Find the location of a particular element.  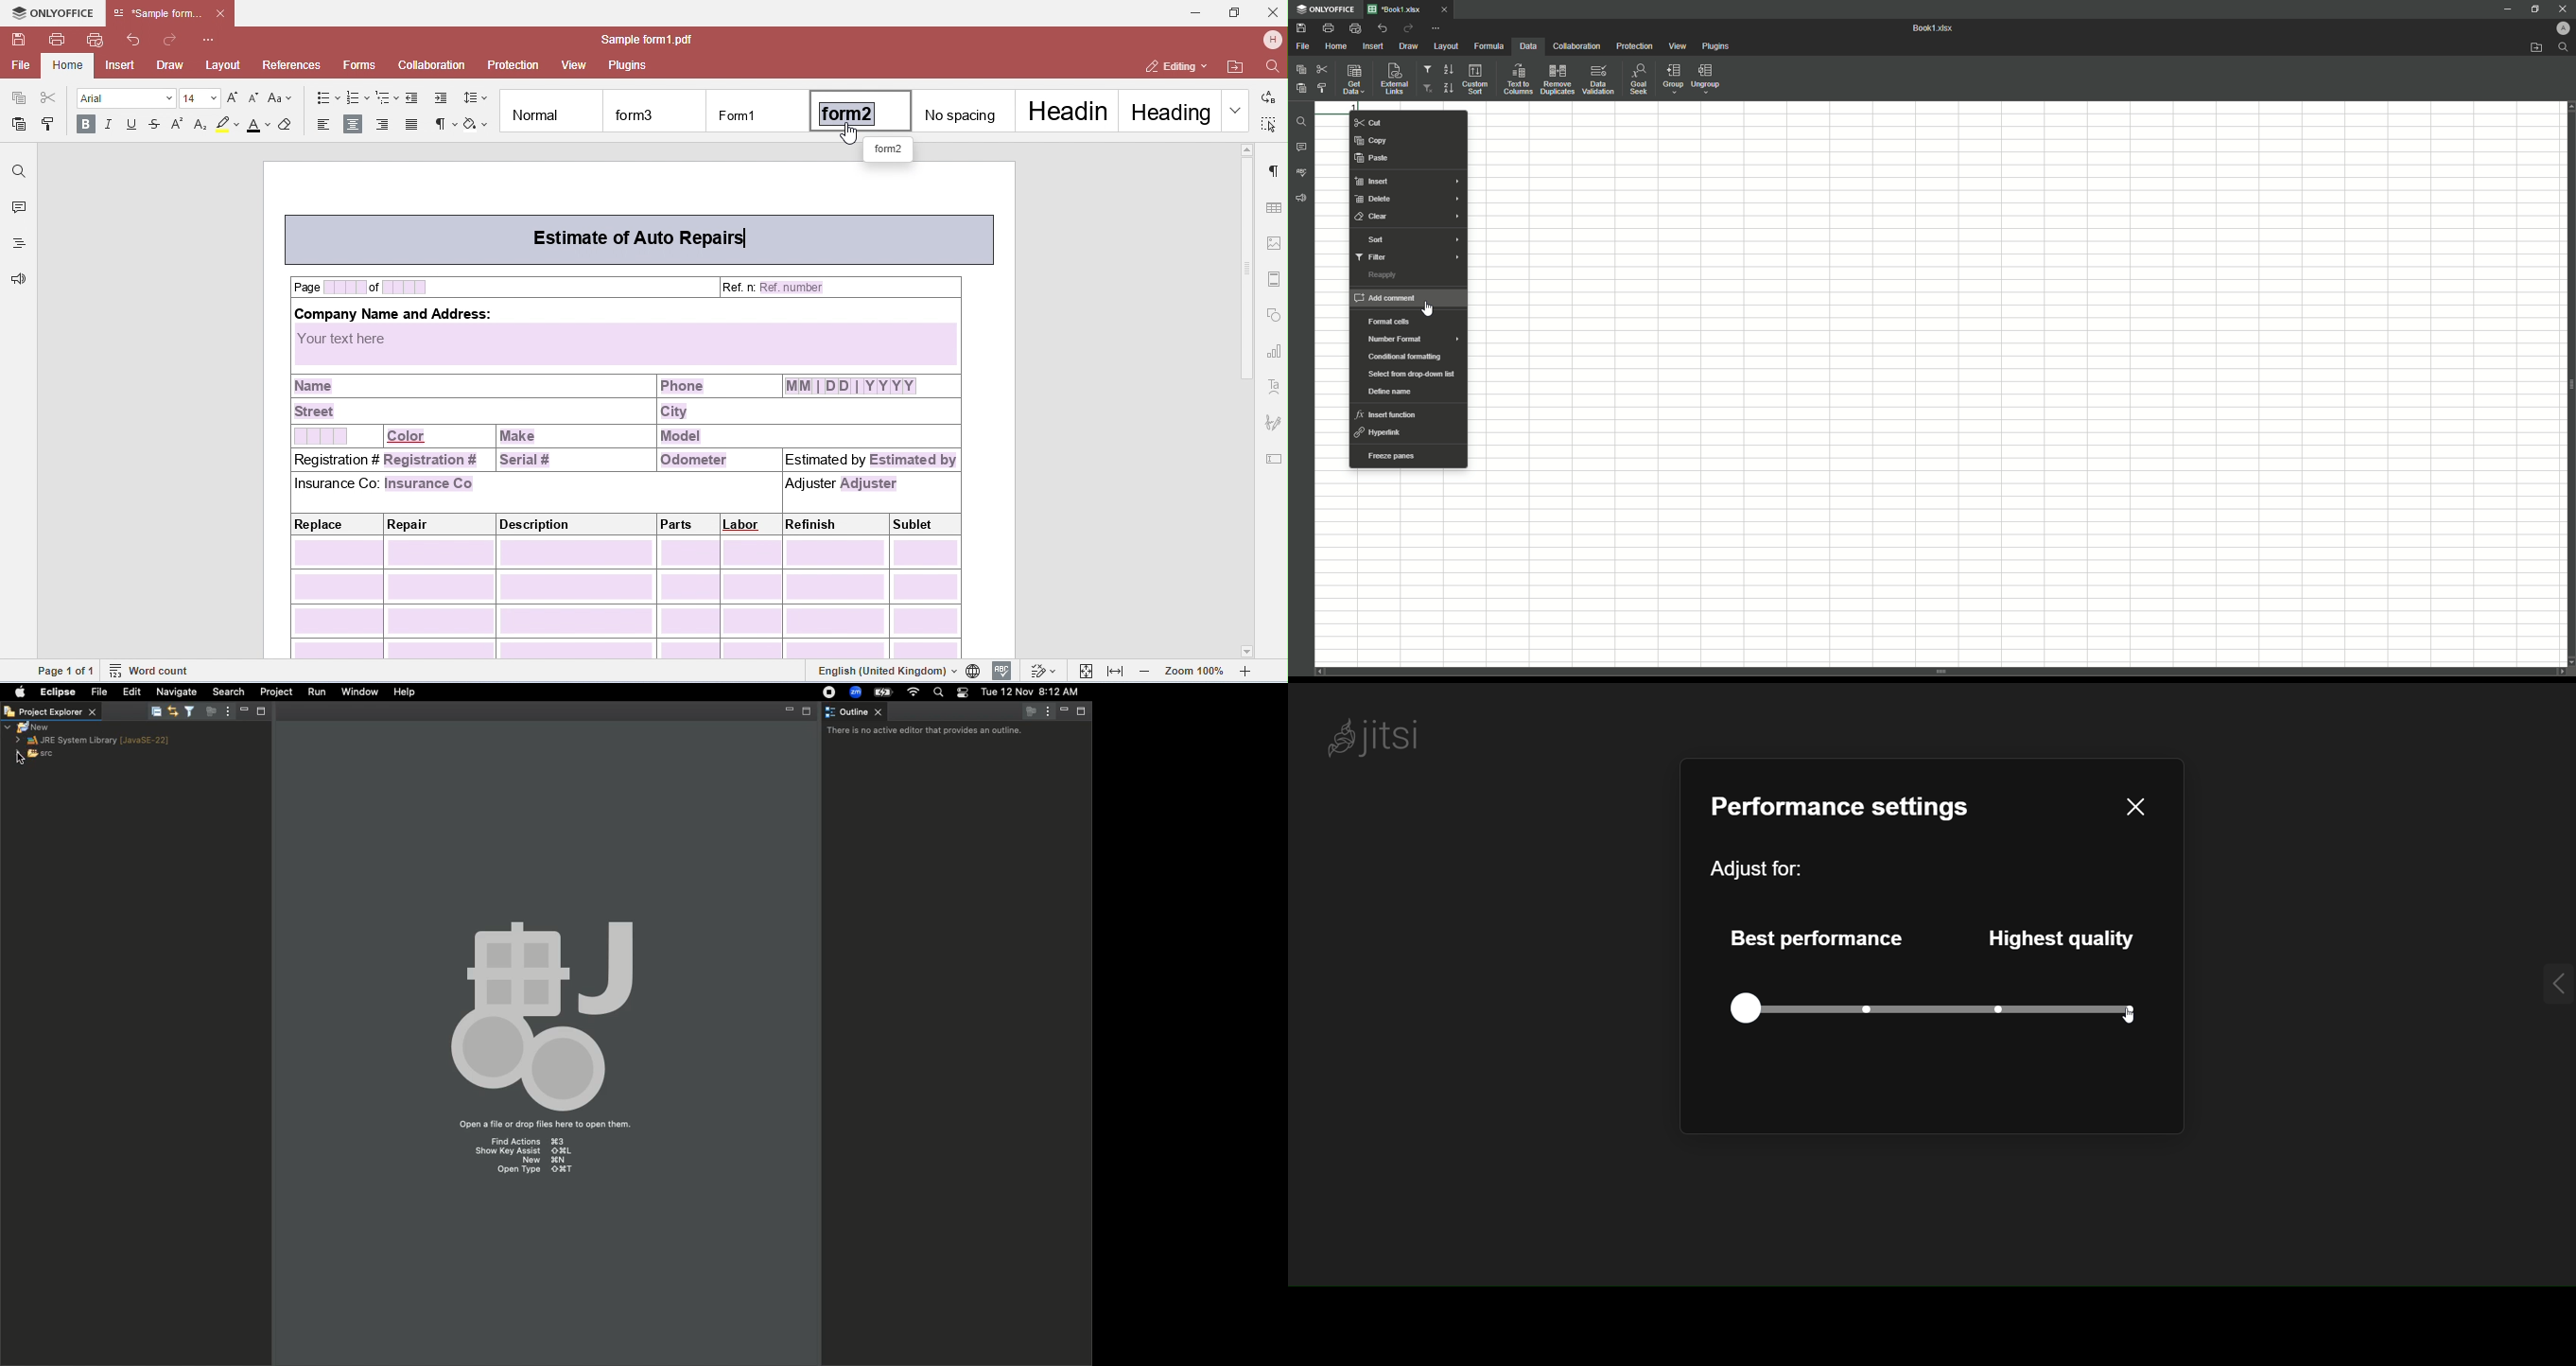

cursor is located at coordinates (2133, 1019).